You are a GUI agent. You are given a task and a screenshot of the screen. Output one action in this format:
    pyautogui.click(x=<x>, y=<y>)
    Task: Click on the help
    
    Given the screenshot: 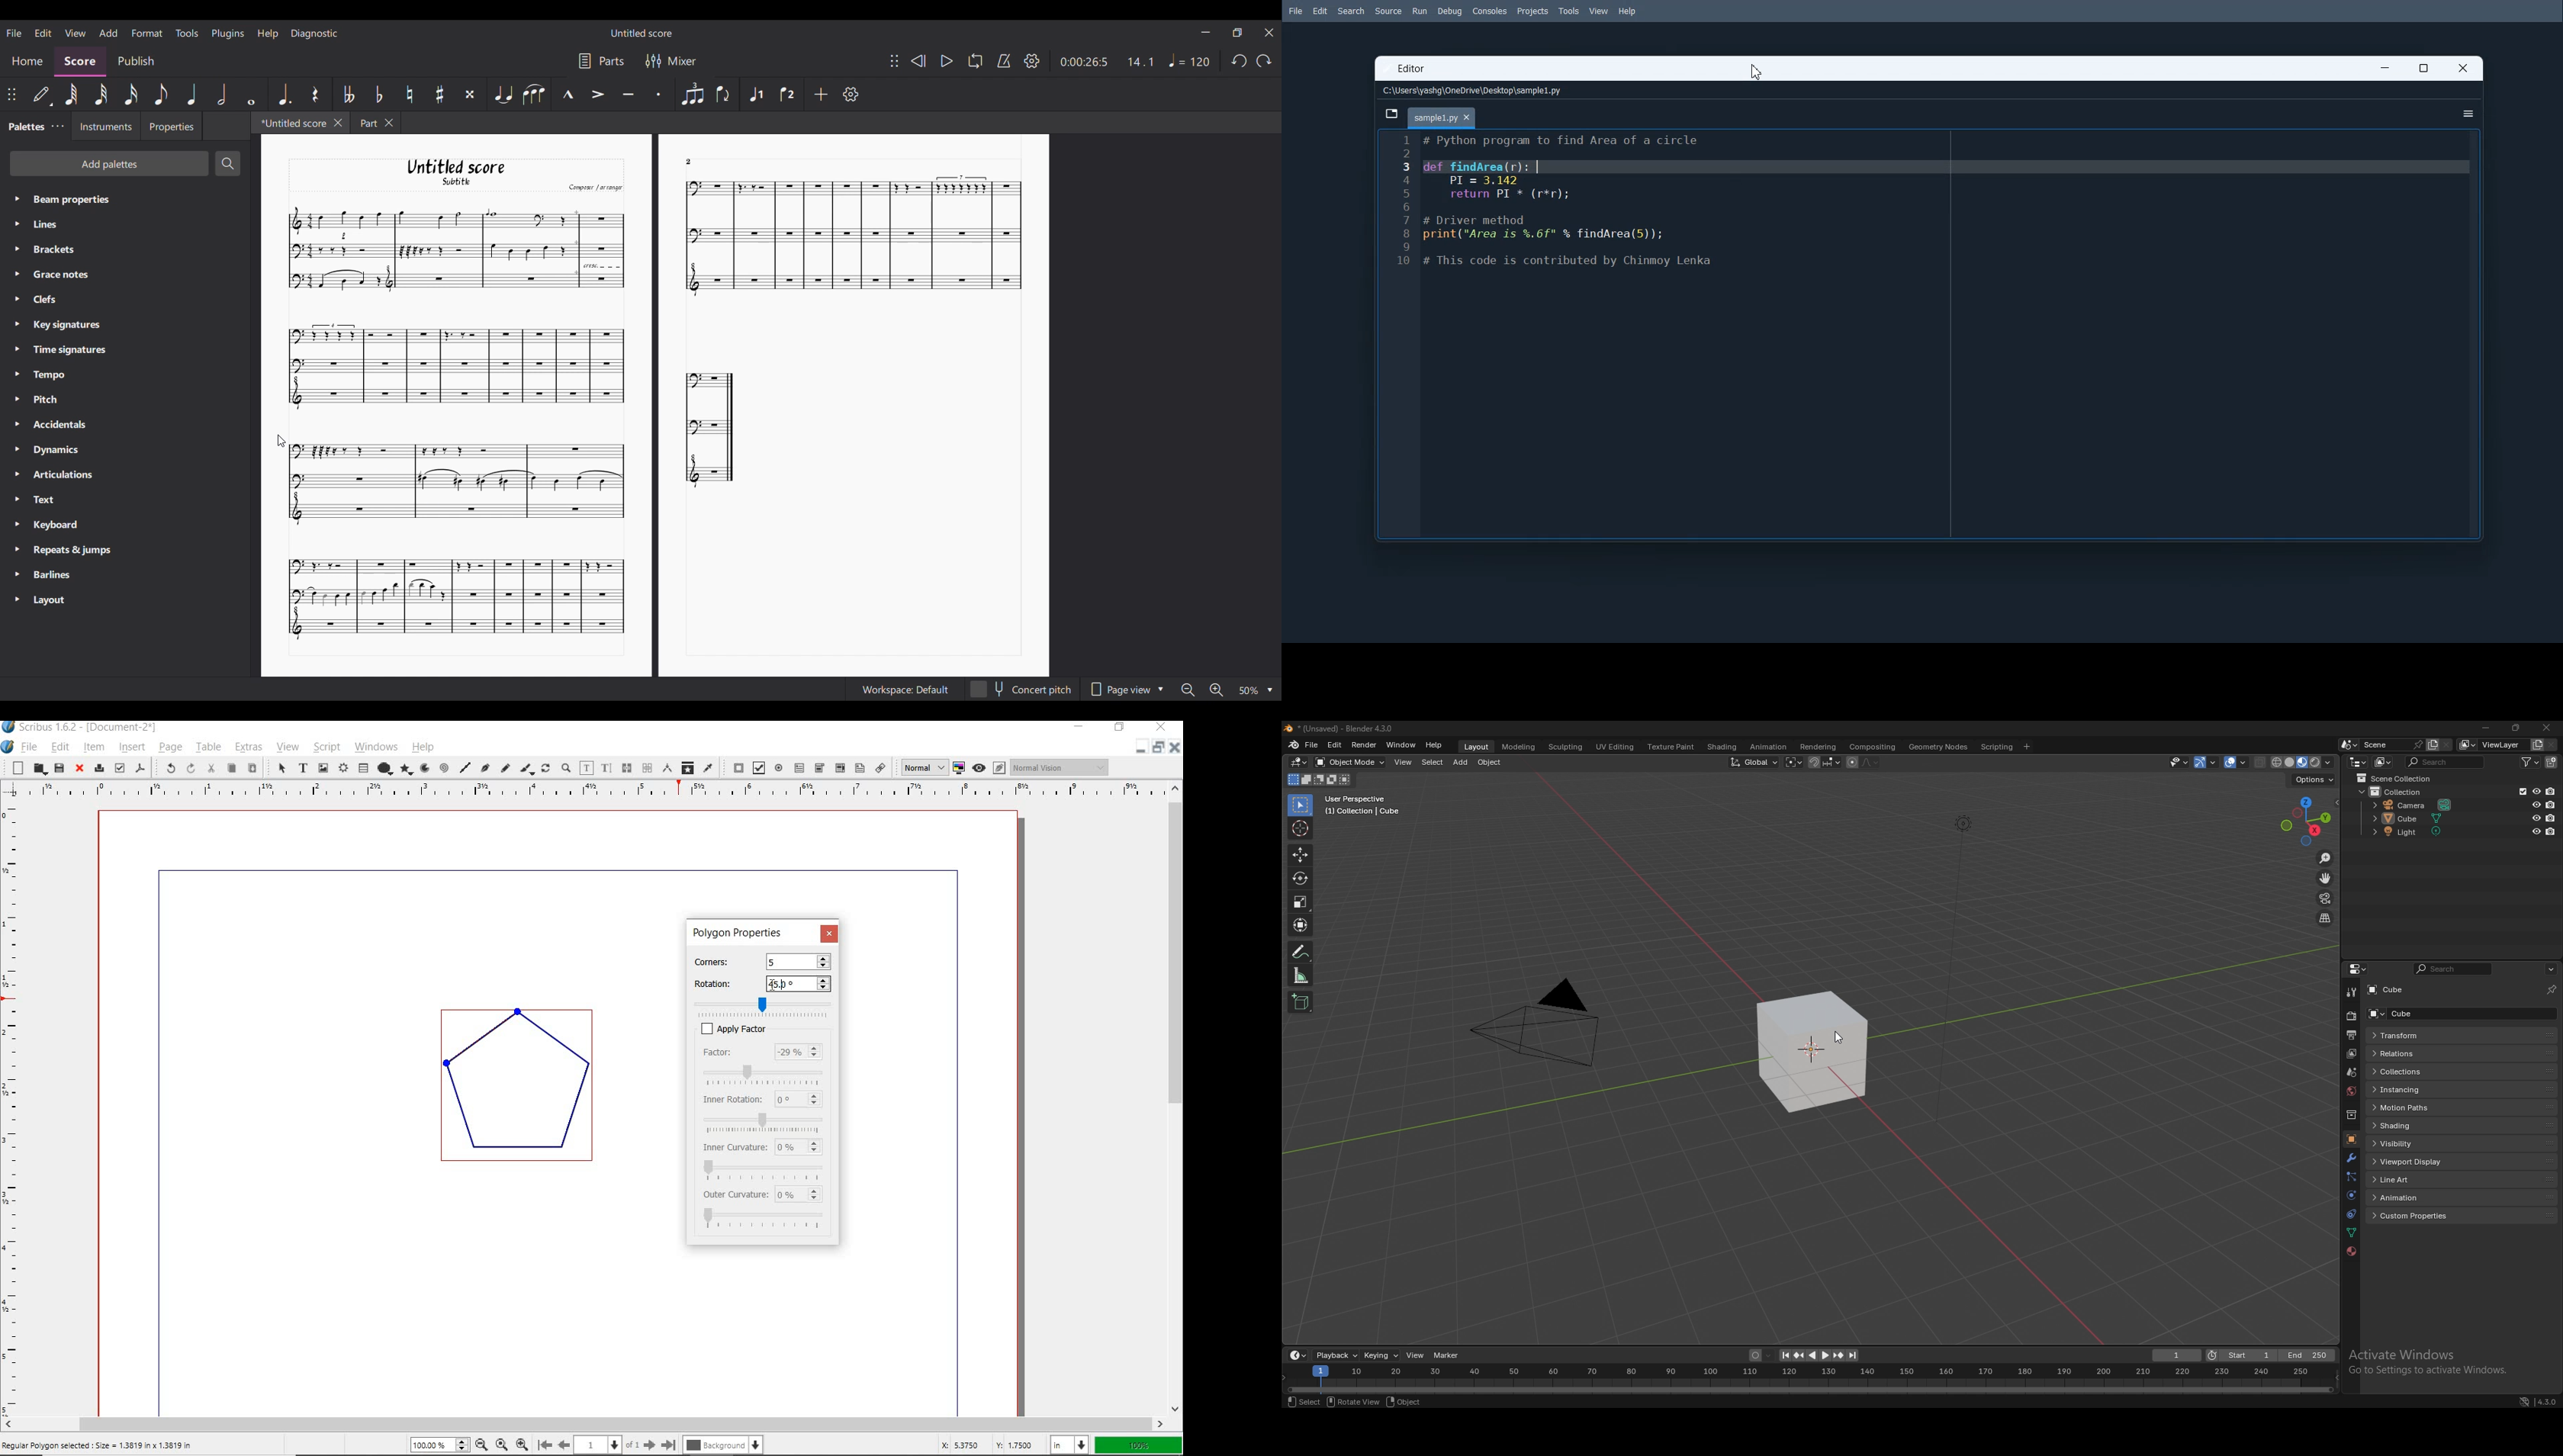 What is the action you would take?
    pyautogui.click(x=425, y=749)
    